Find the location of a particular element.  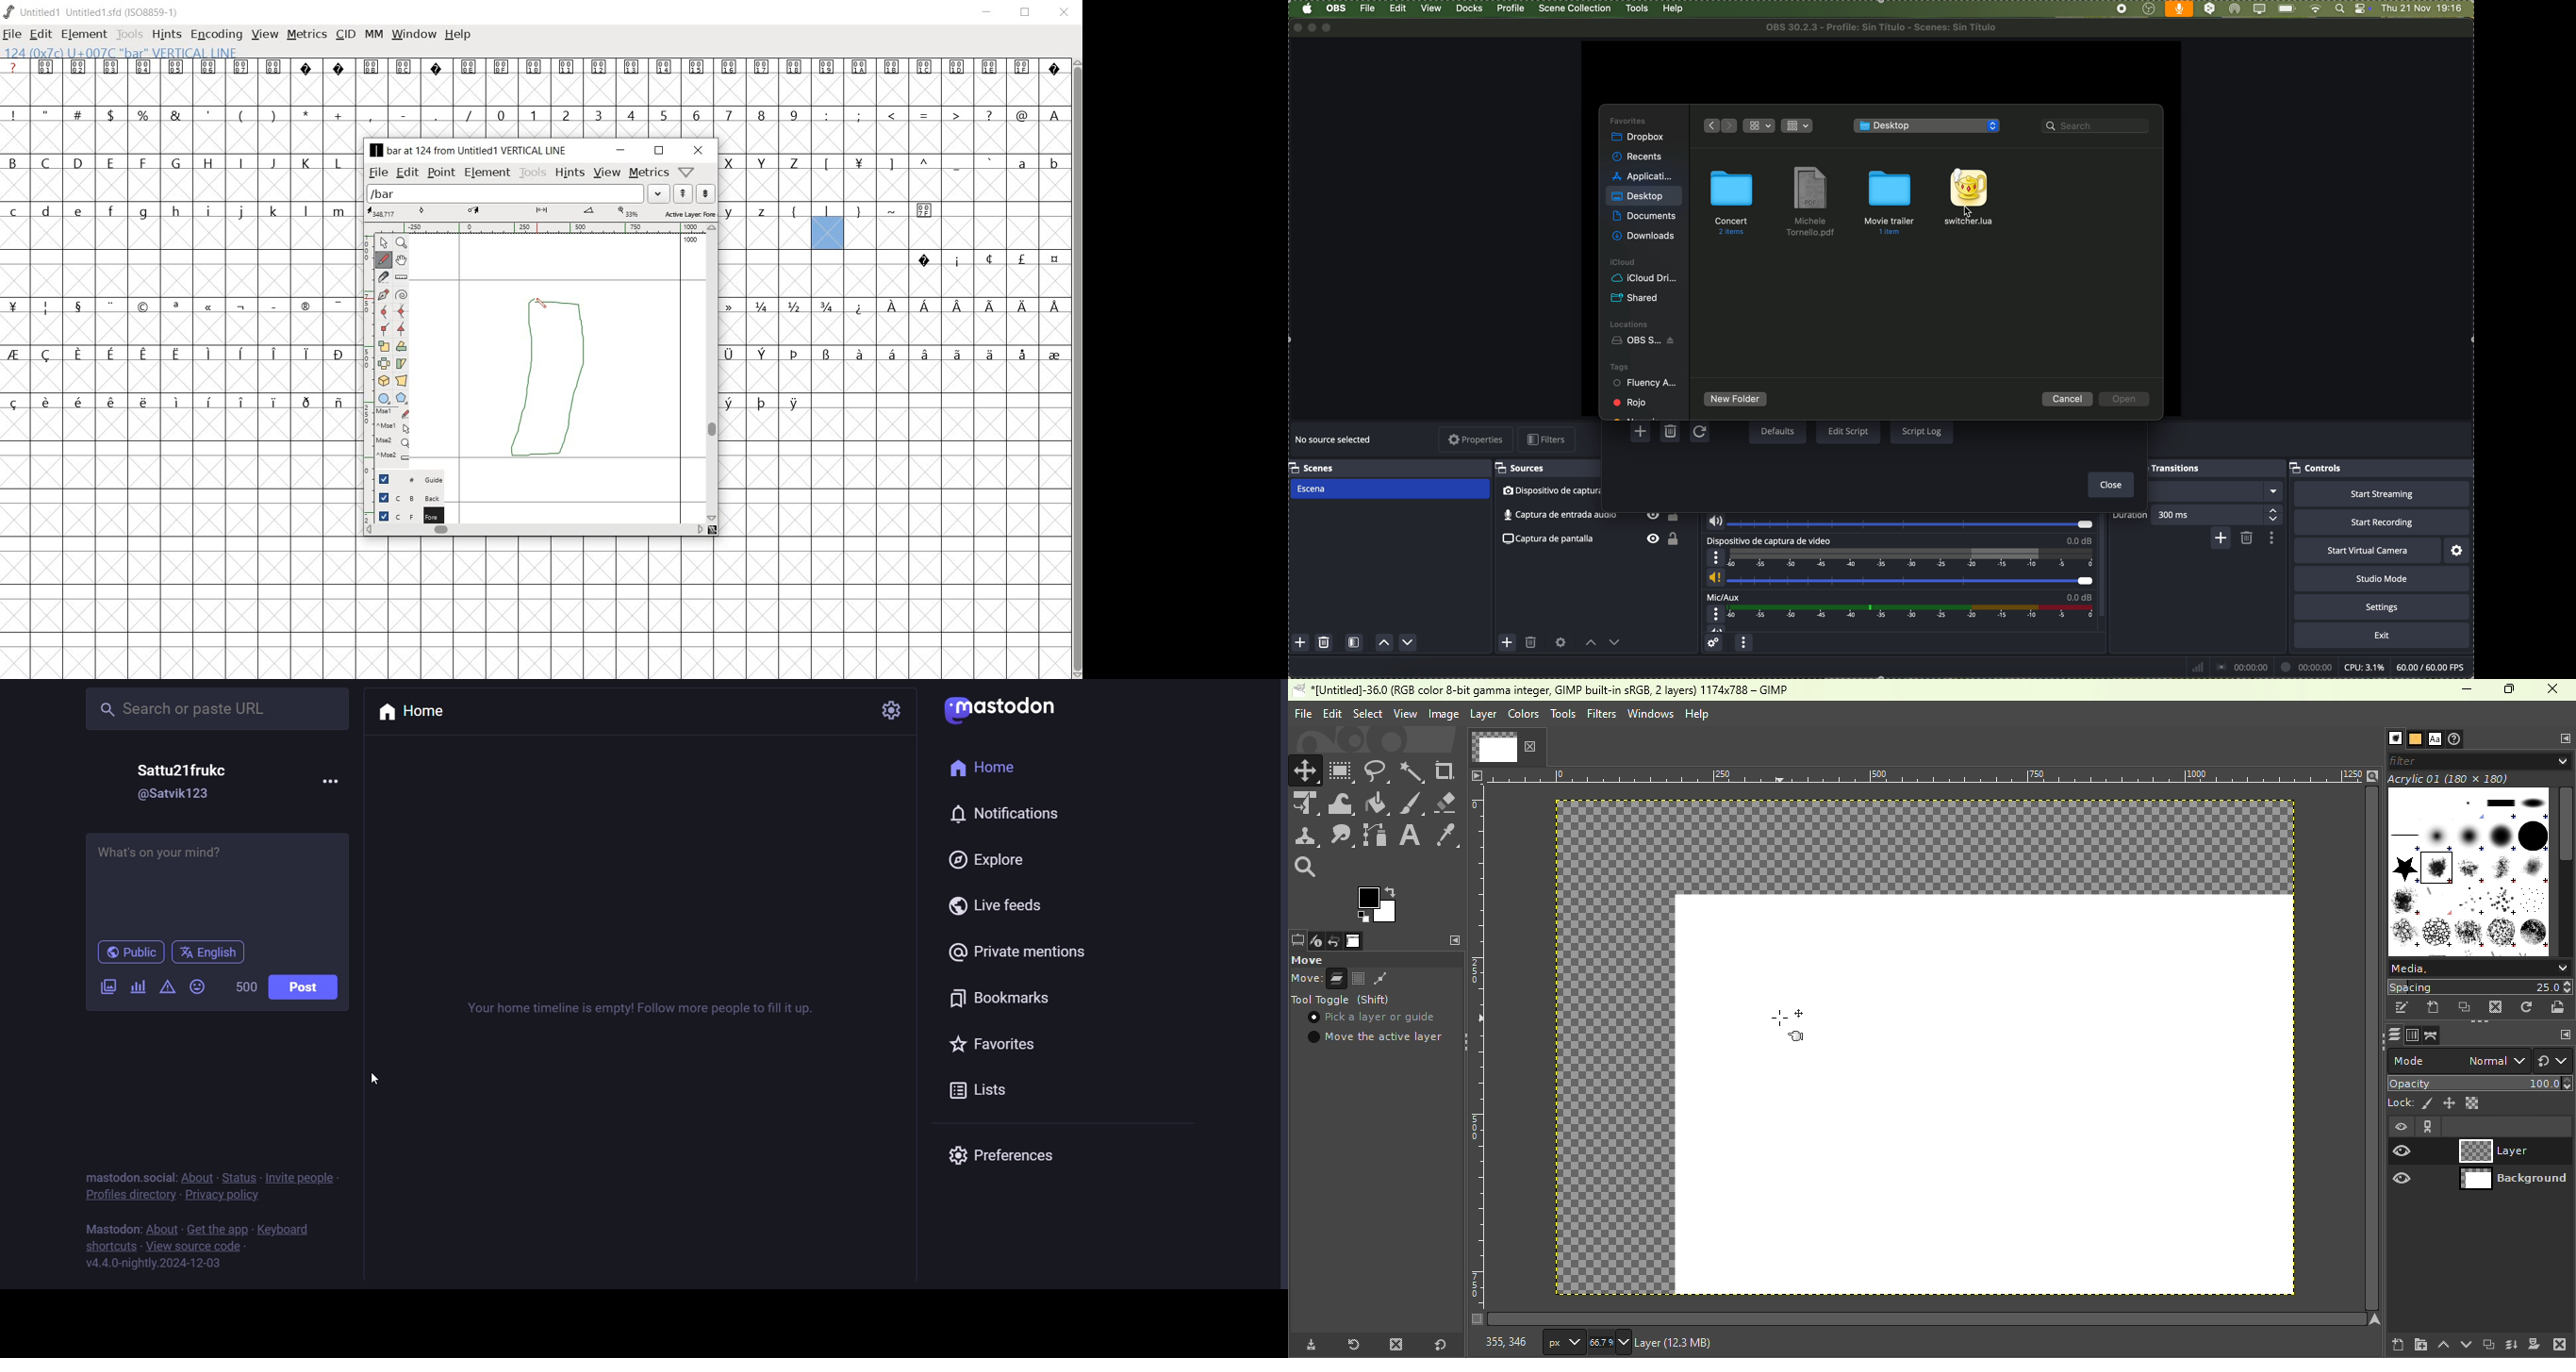

video capture device is located at coordinates (1548, 491).